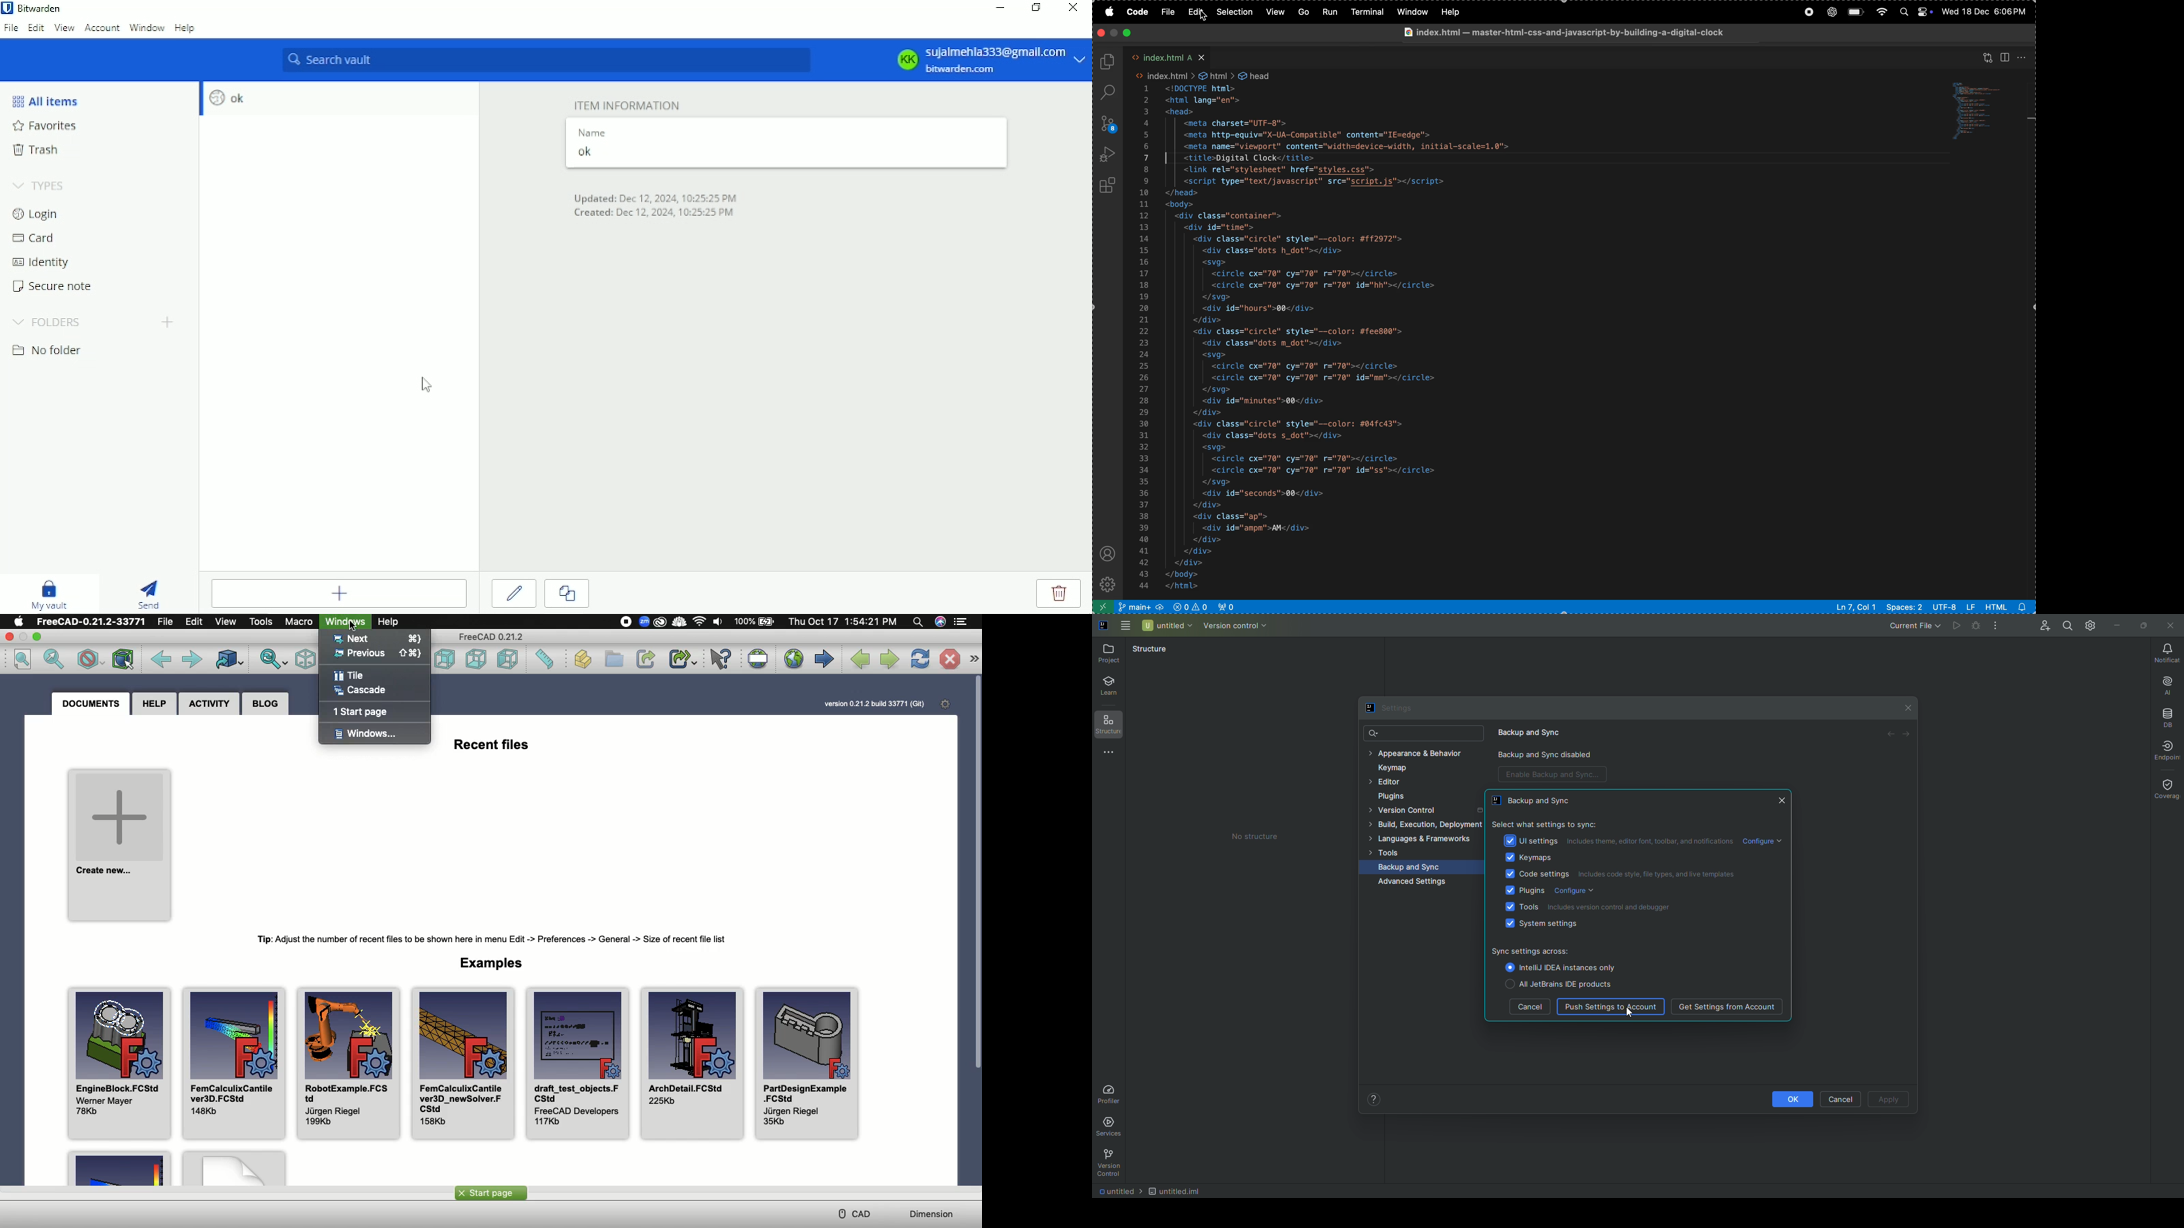 This screenshot has width=2184, height=1232. What do you see at coordinates (1905, 627) in the screenshot?
I see `Current File` at bounding box center [1905, 627].